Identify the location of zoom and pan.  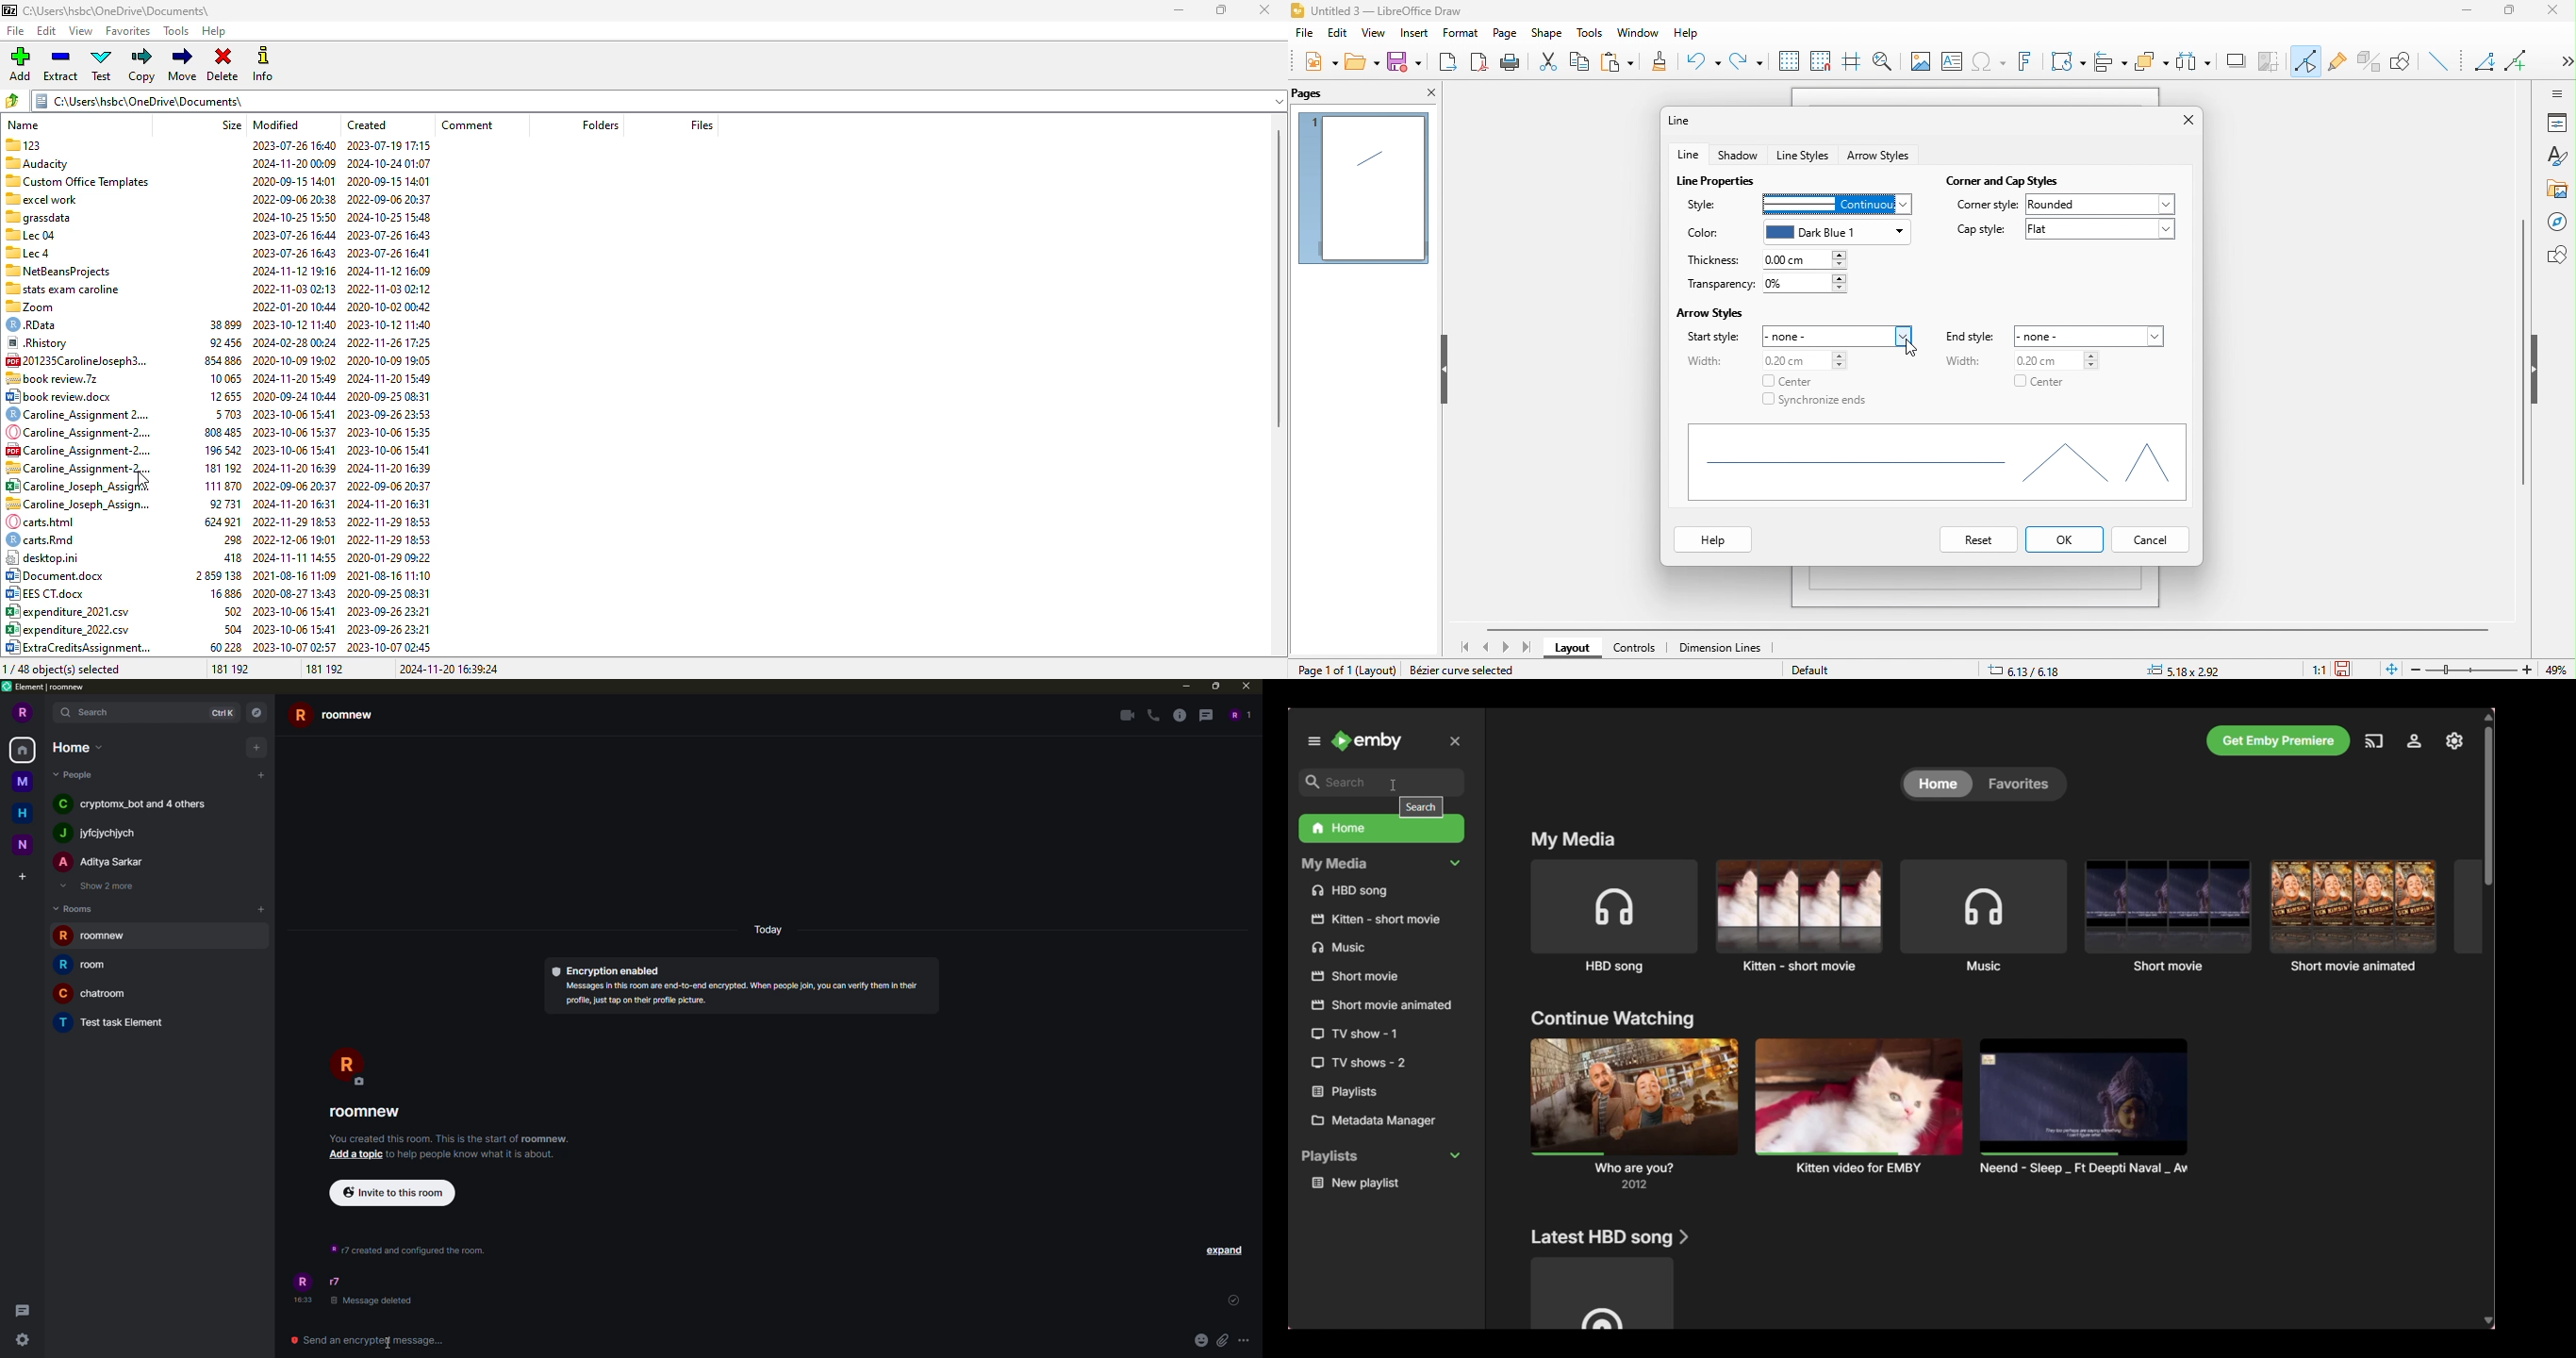
(1882, 58).